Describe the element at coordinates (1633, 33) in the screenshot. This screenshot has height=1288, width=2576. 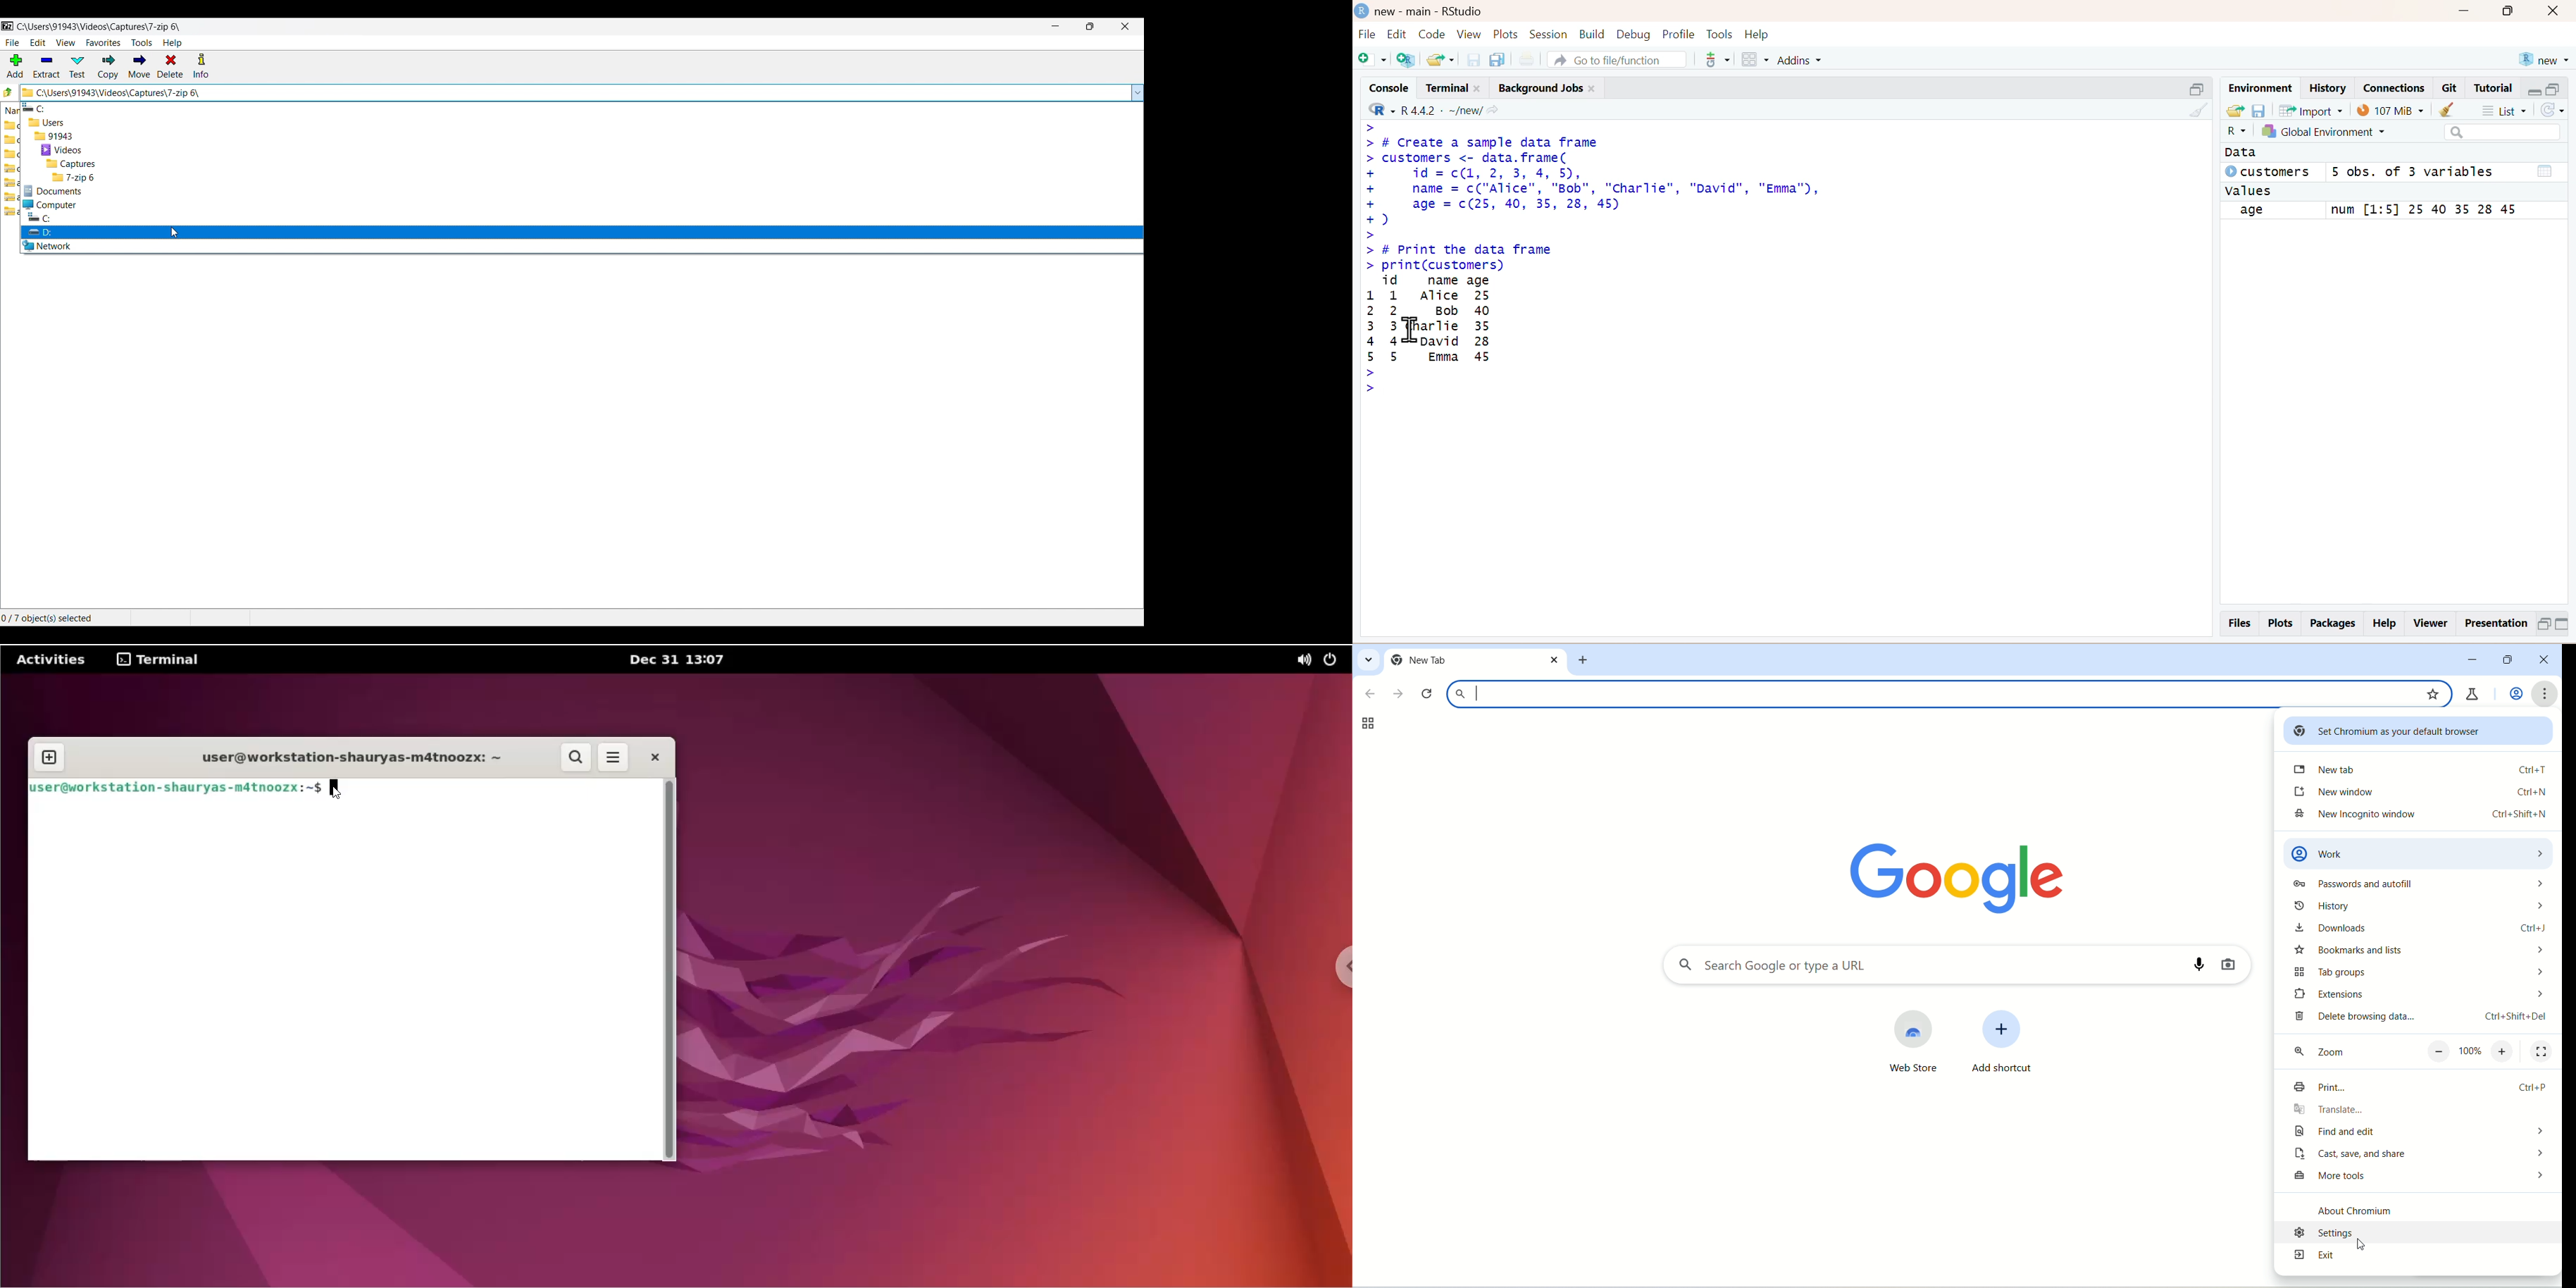
I see `Debug` at that location.